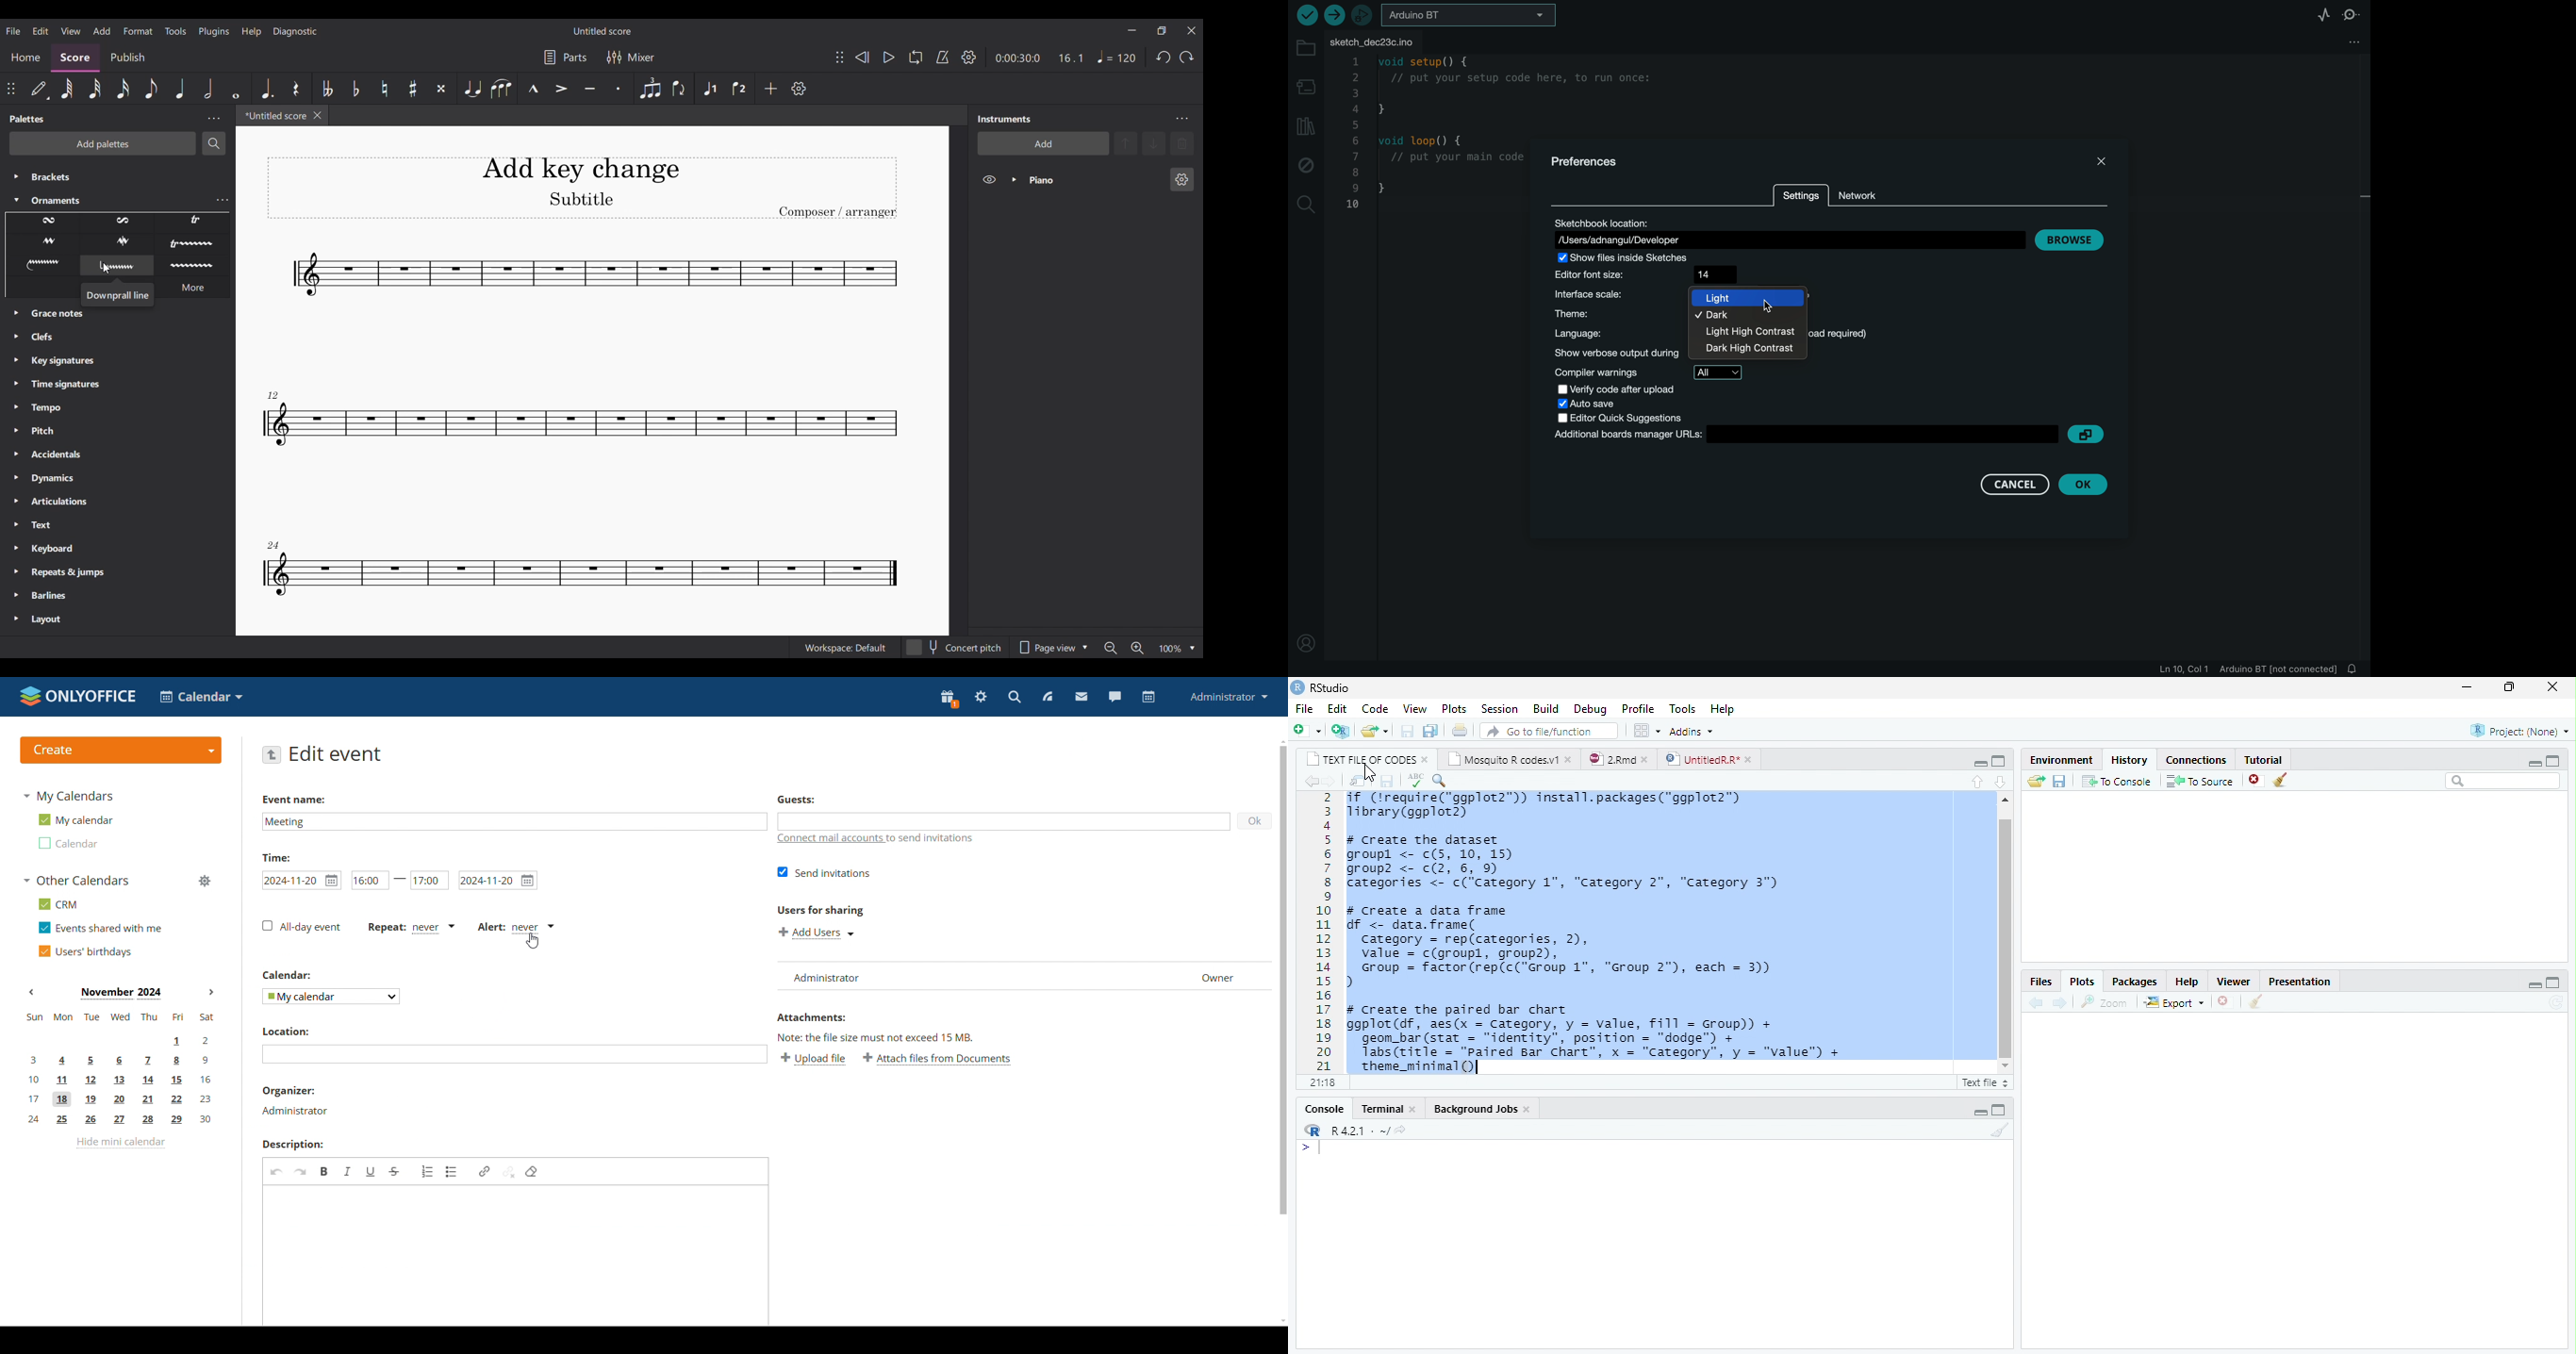 The image size is (2576, 1372). Describe the element at coordinates (2105, 1001) in the screenshot. I see `zoom` at that location.